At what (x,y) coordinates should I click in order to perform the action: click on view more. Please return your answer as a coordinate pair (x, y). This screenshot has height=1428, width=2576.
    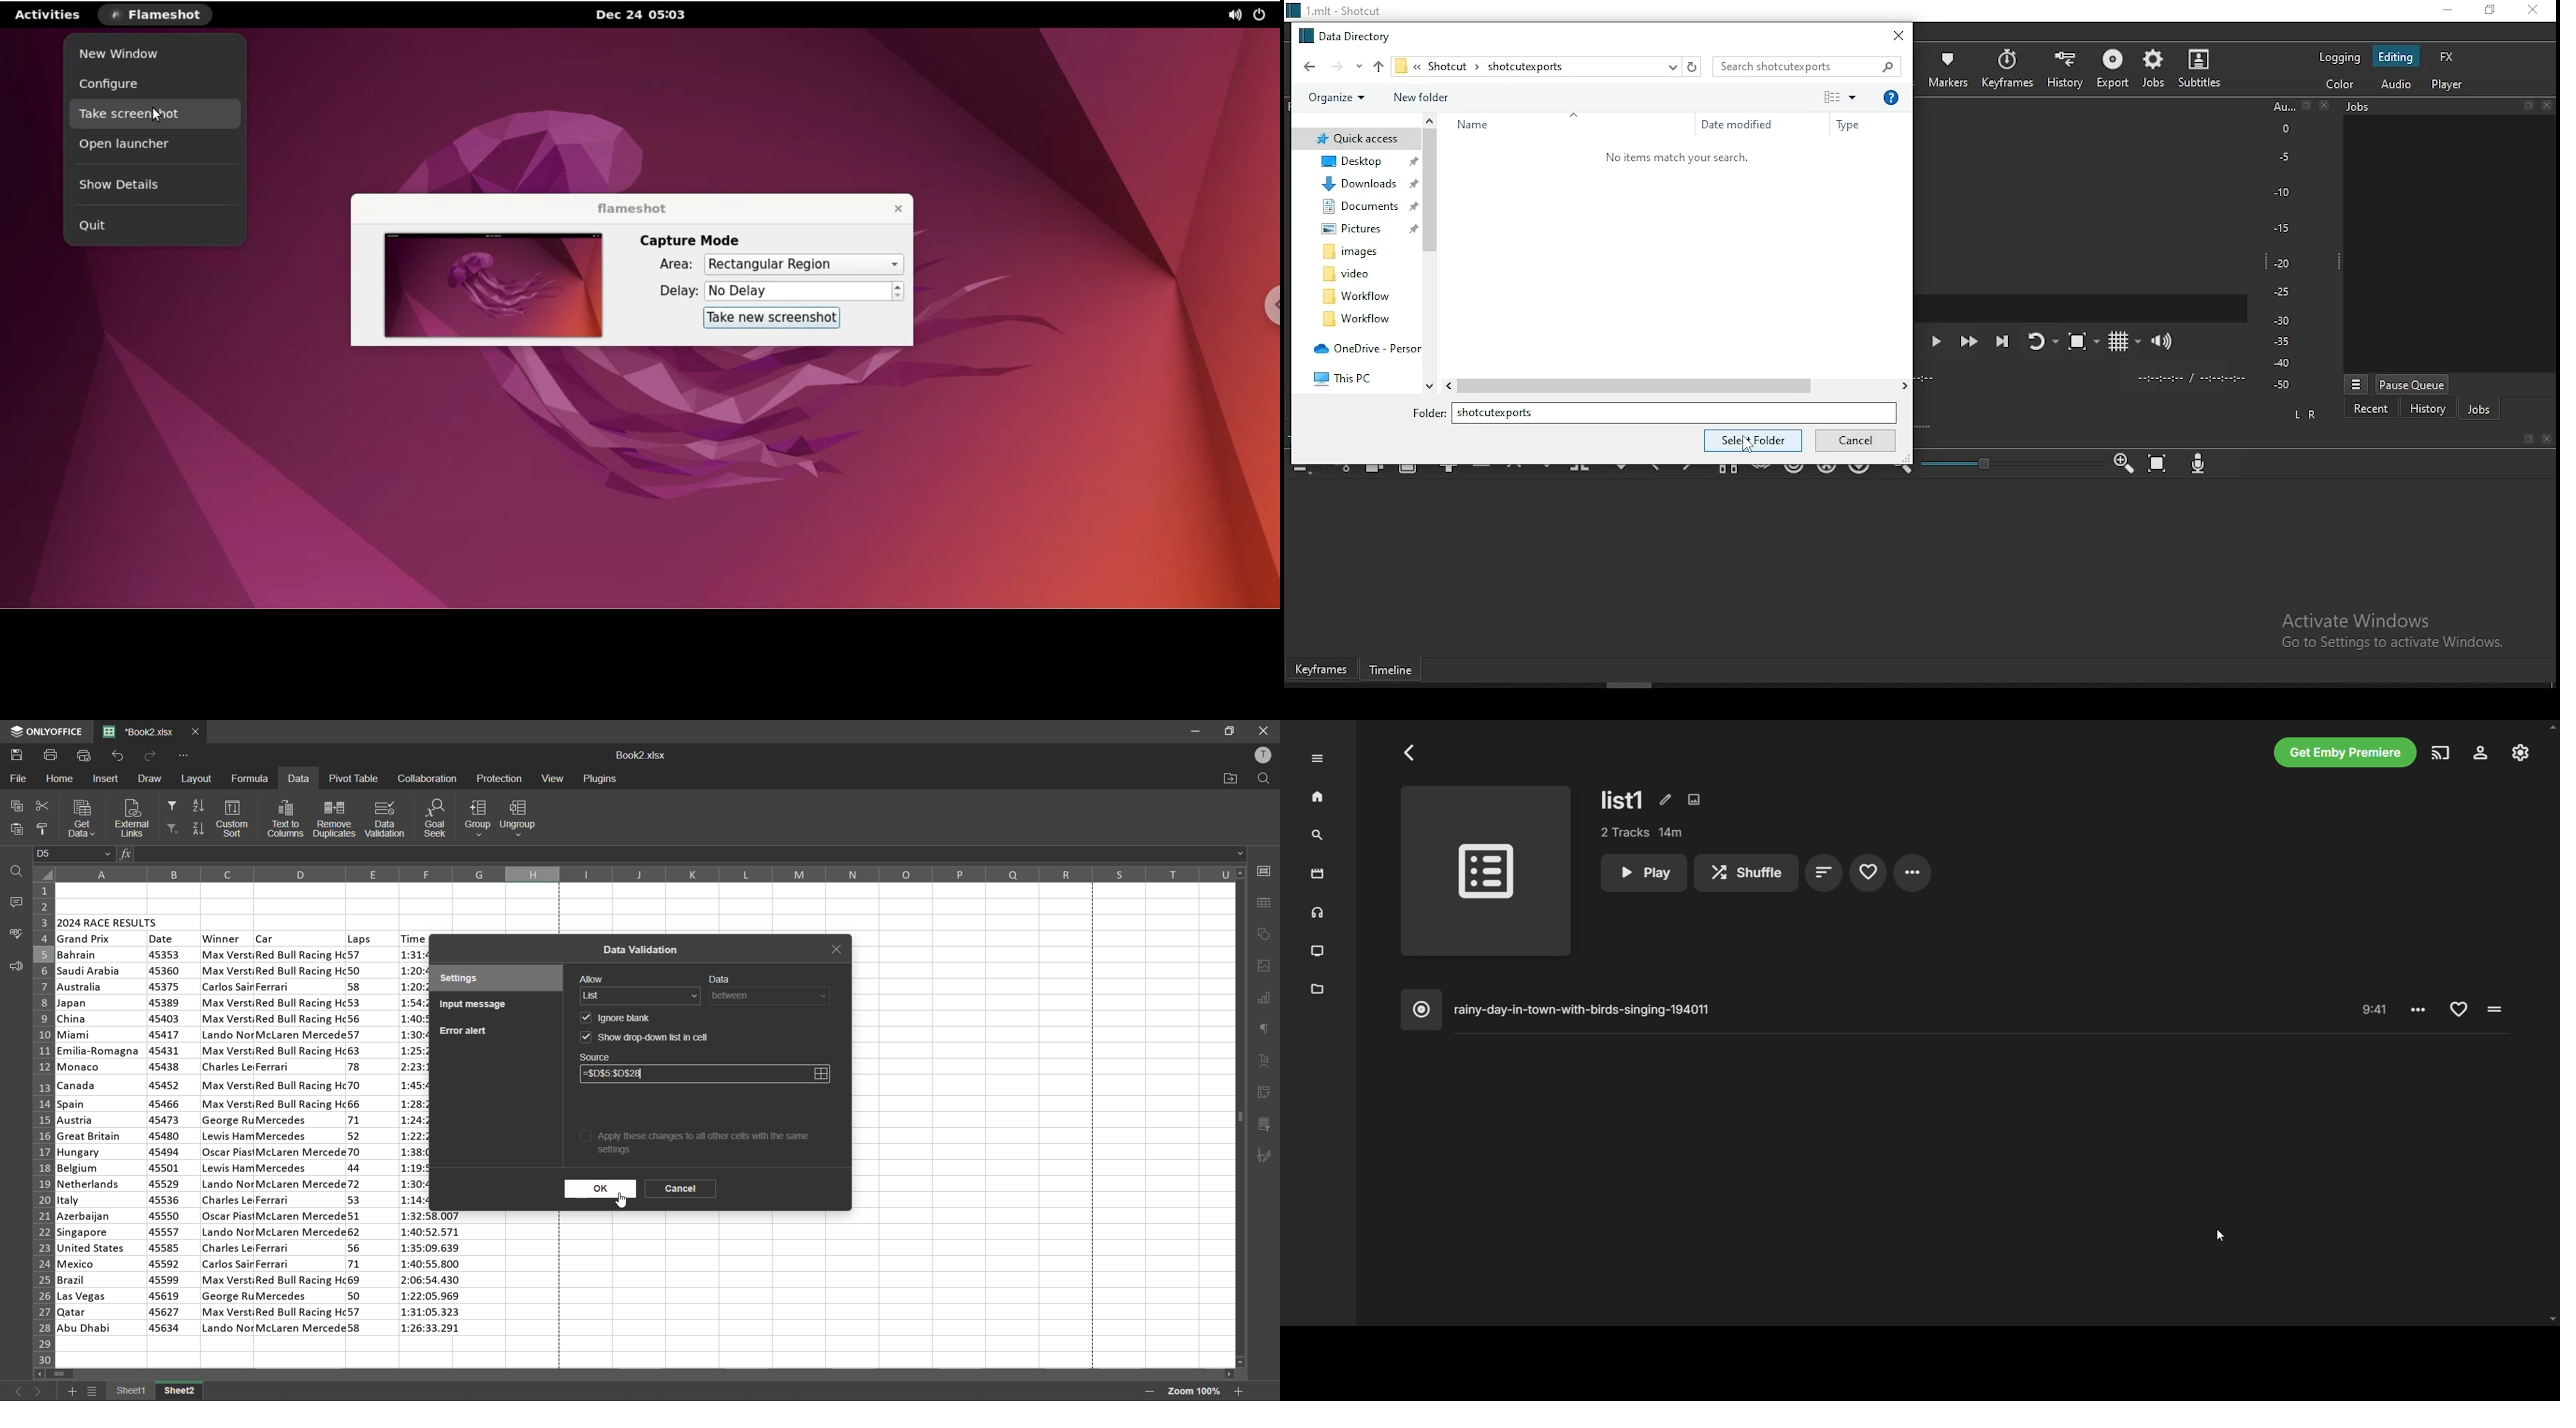
    Looking at the image, I should click on (2355, 383).